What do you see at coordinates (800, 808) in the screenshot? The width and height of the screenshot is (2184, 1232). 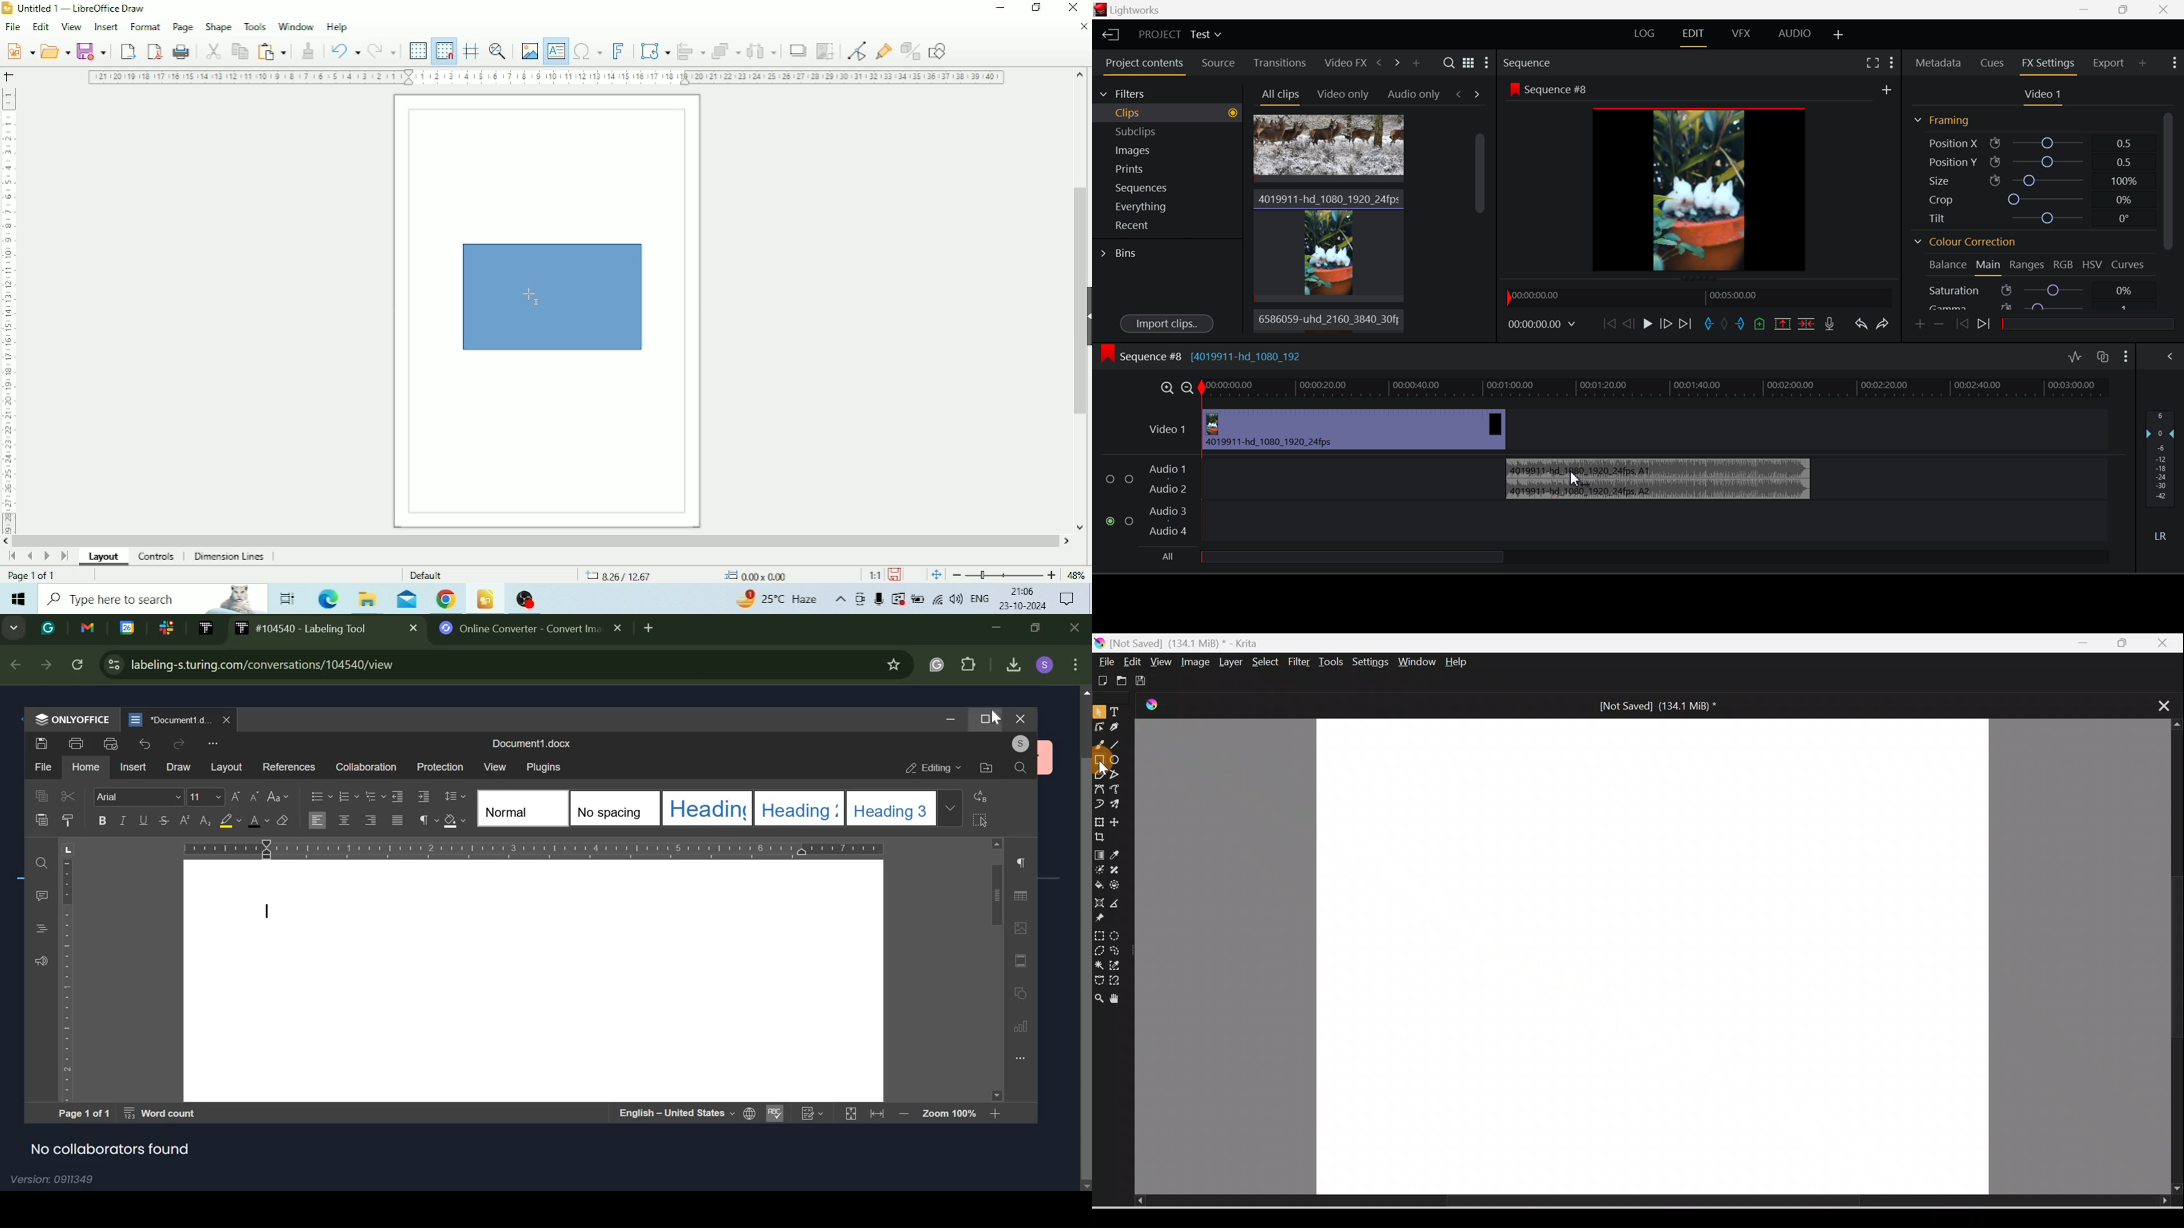 I see `Heading 2` at bounding box center [800, 808].